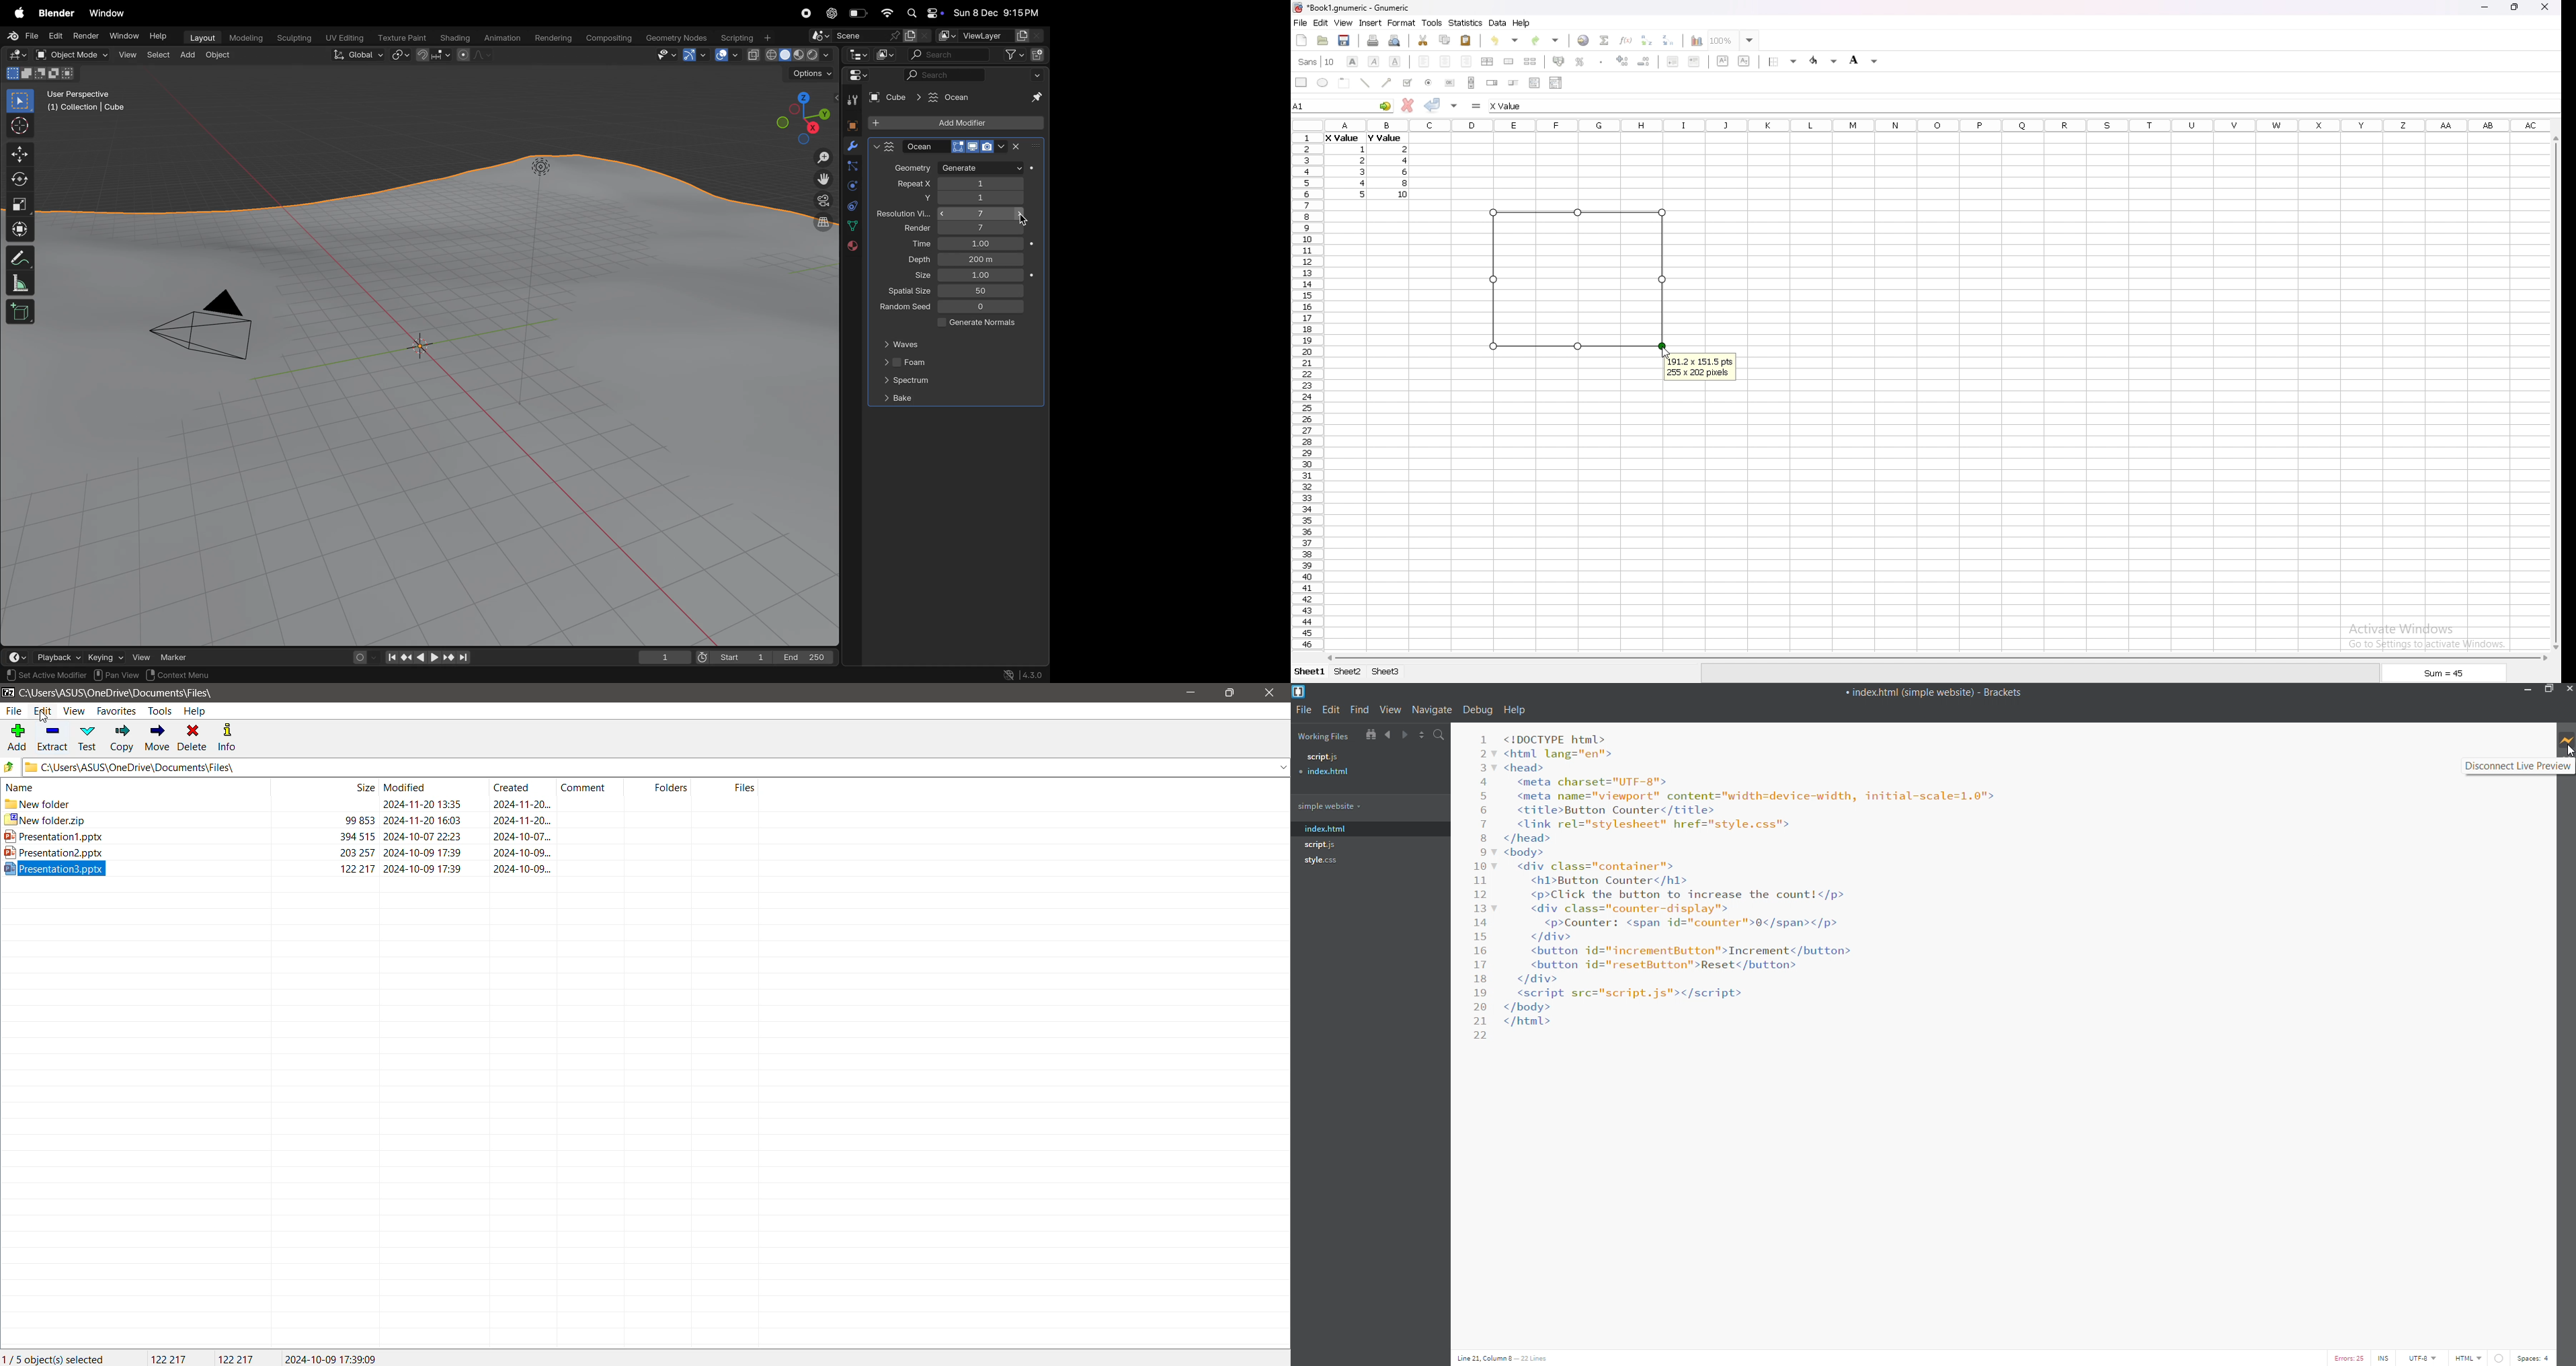  Describe the element at coordinates (1938, 124) in the screenshot. I see `columns` at that location.